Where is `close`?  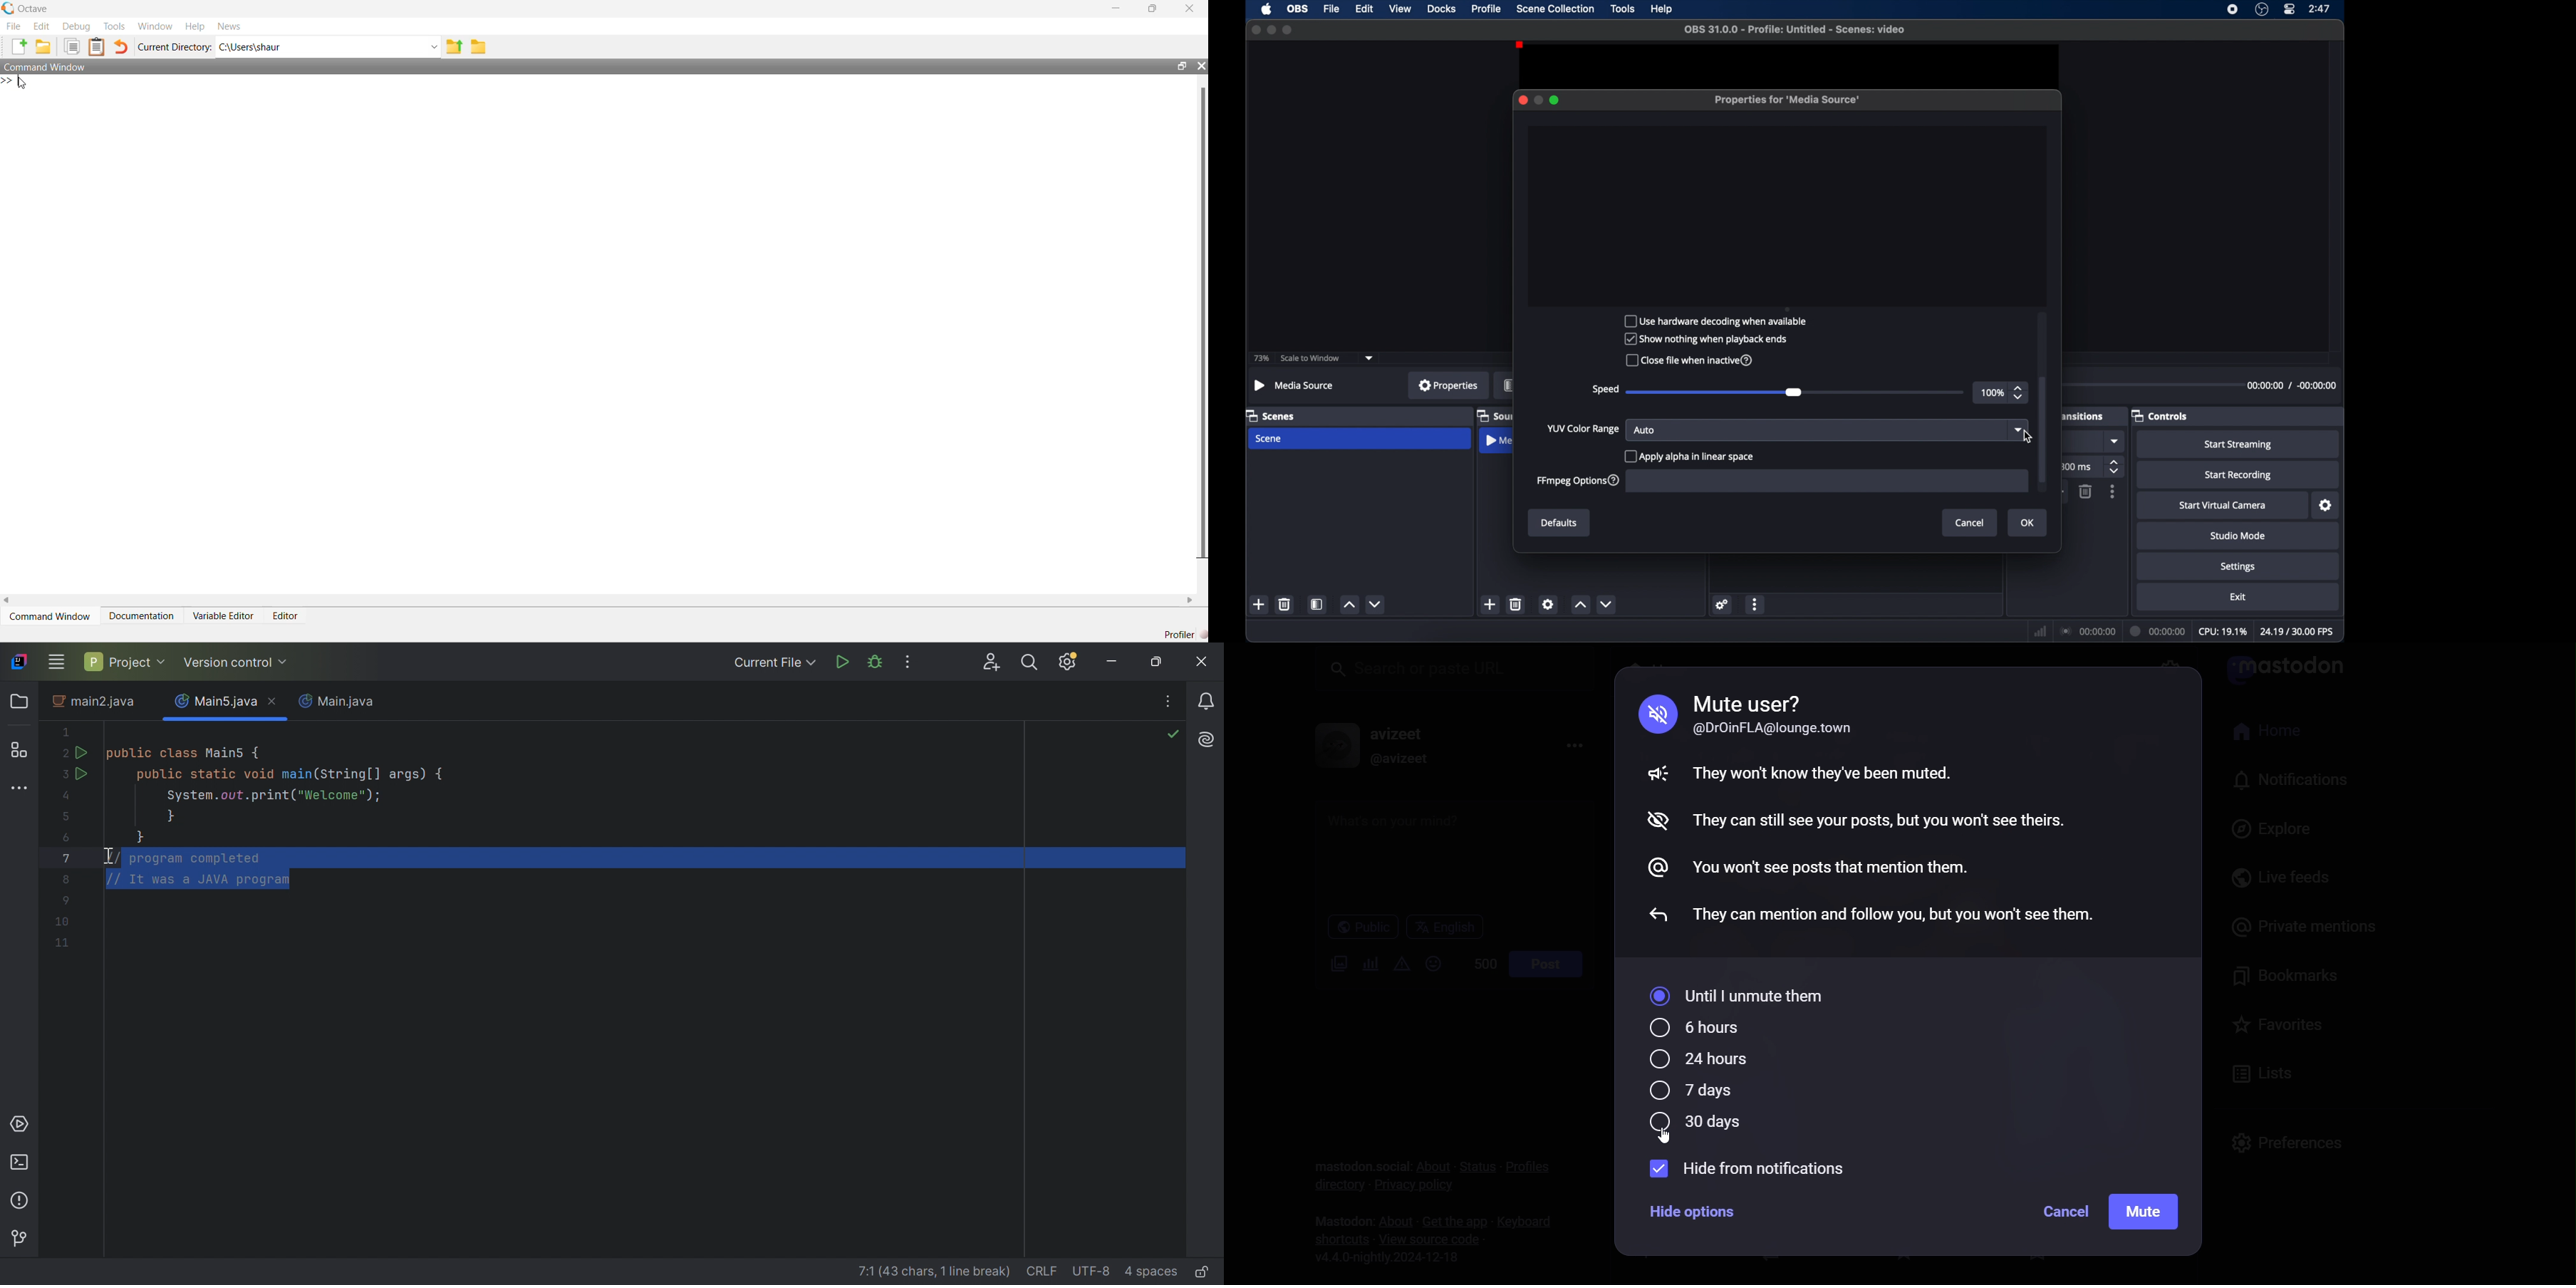
close is located at coordinates (1255, 29).